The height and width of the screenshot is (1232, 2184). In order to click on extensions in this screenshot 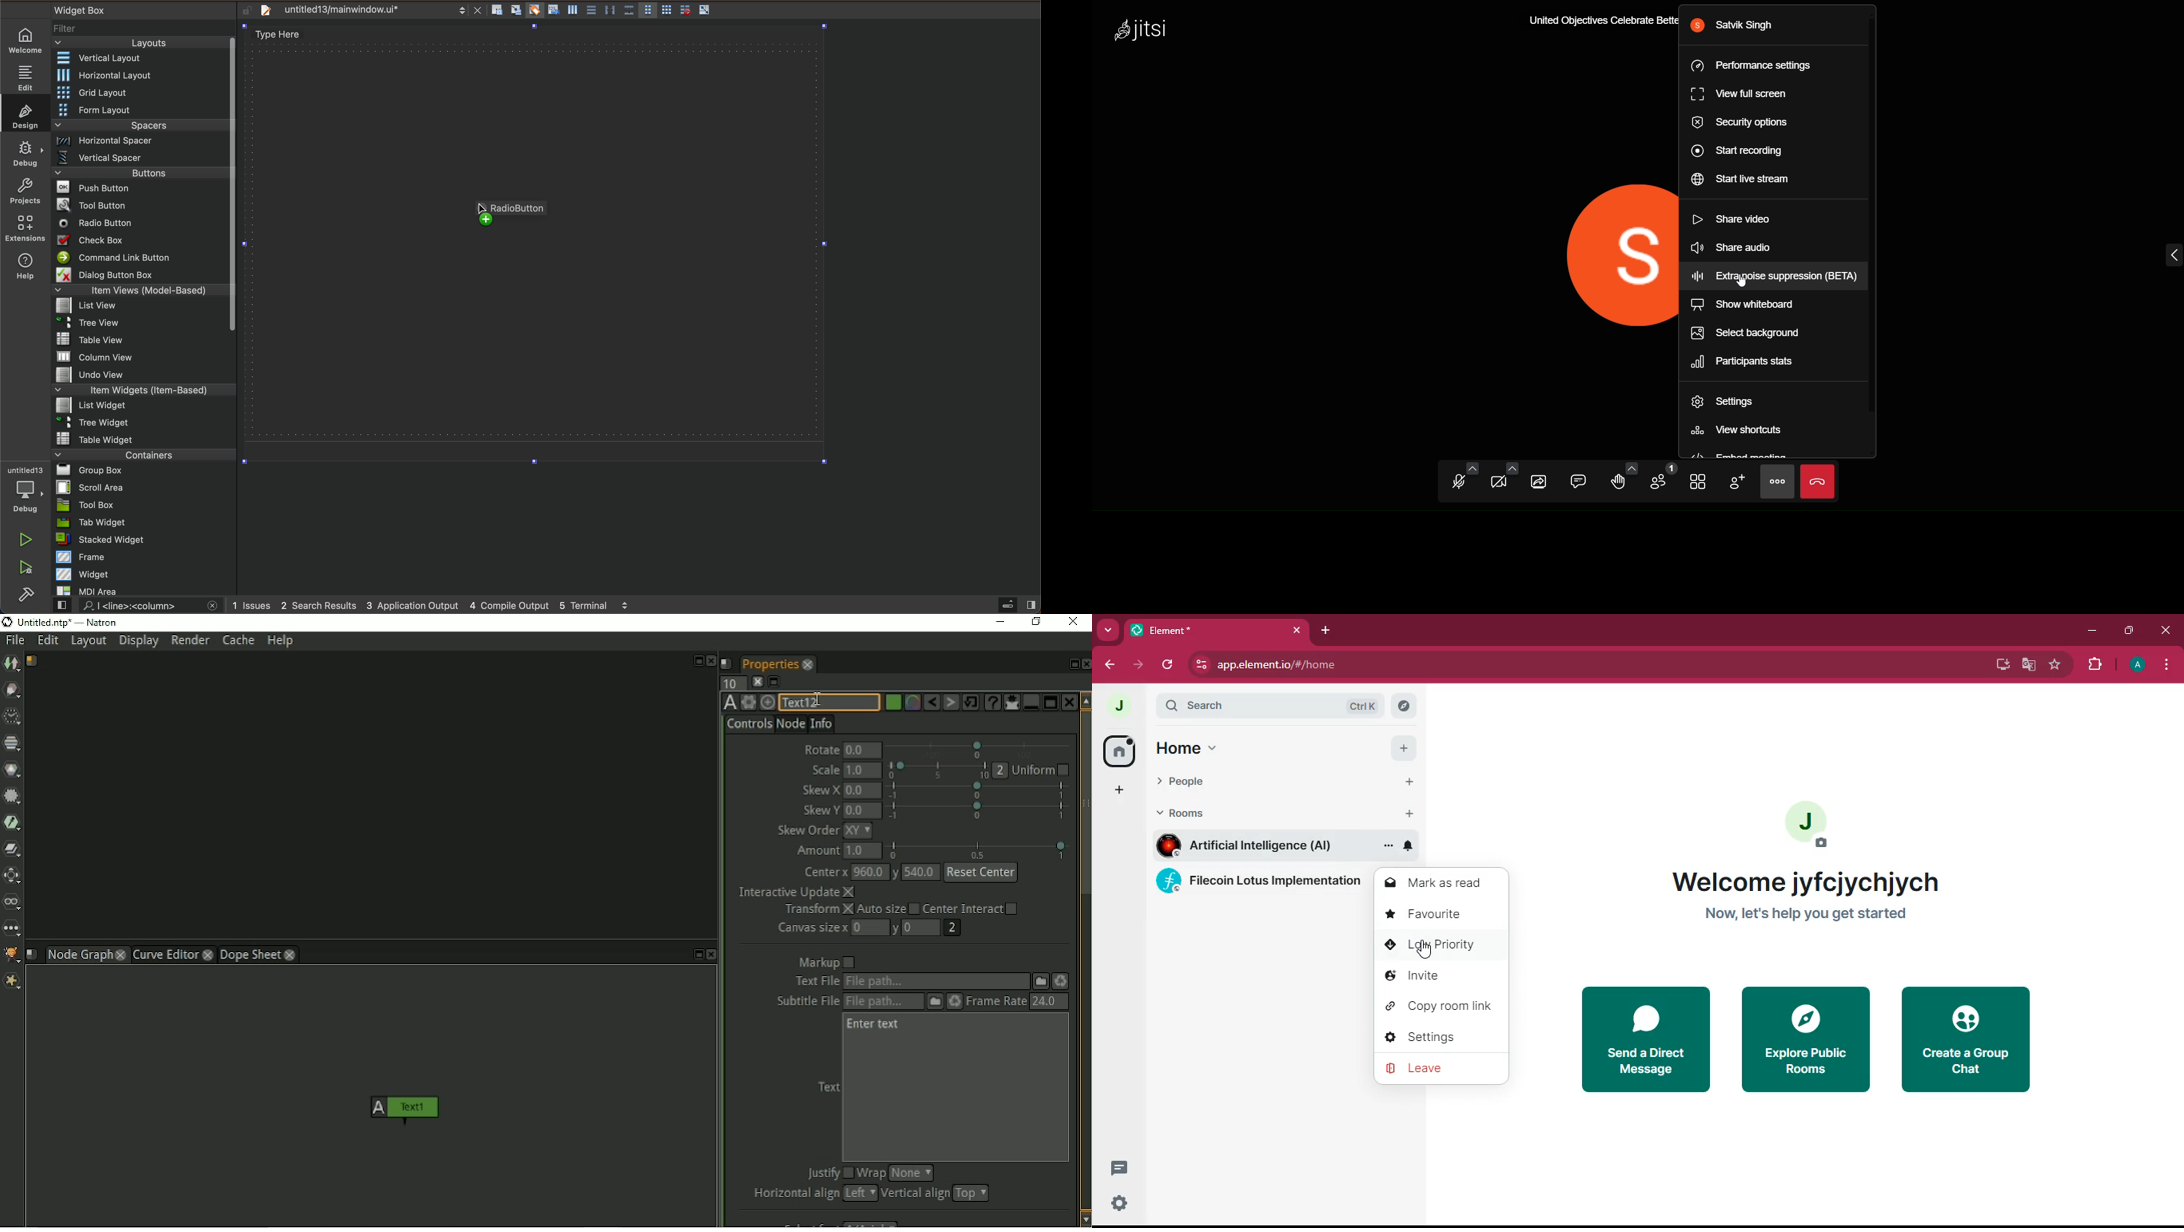, I will do `click(2094, 666)`.